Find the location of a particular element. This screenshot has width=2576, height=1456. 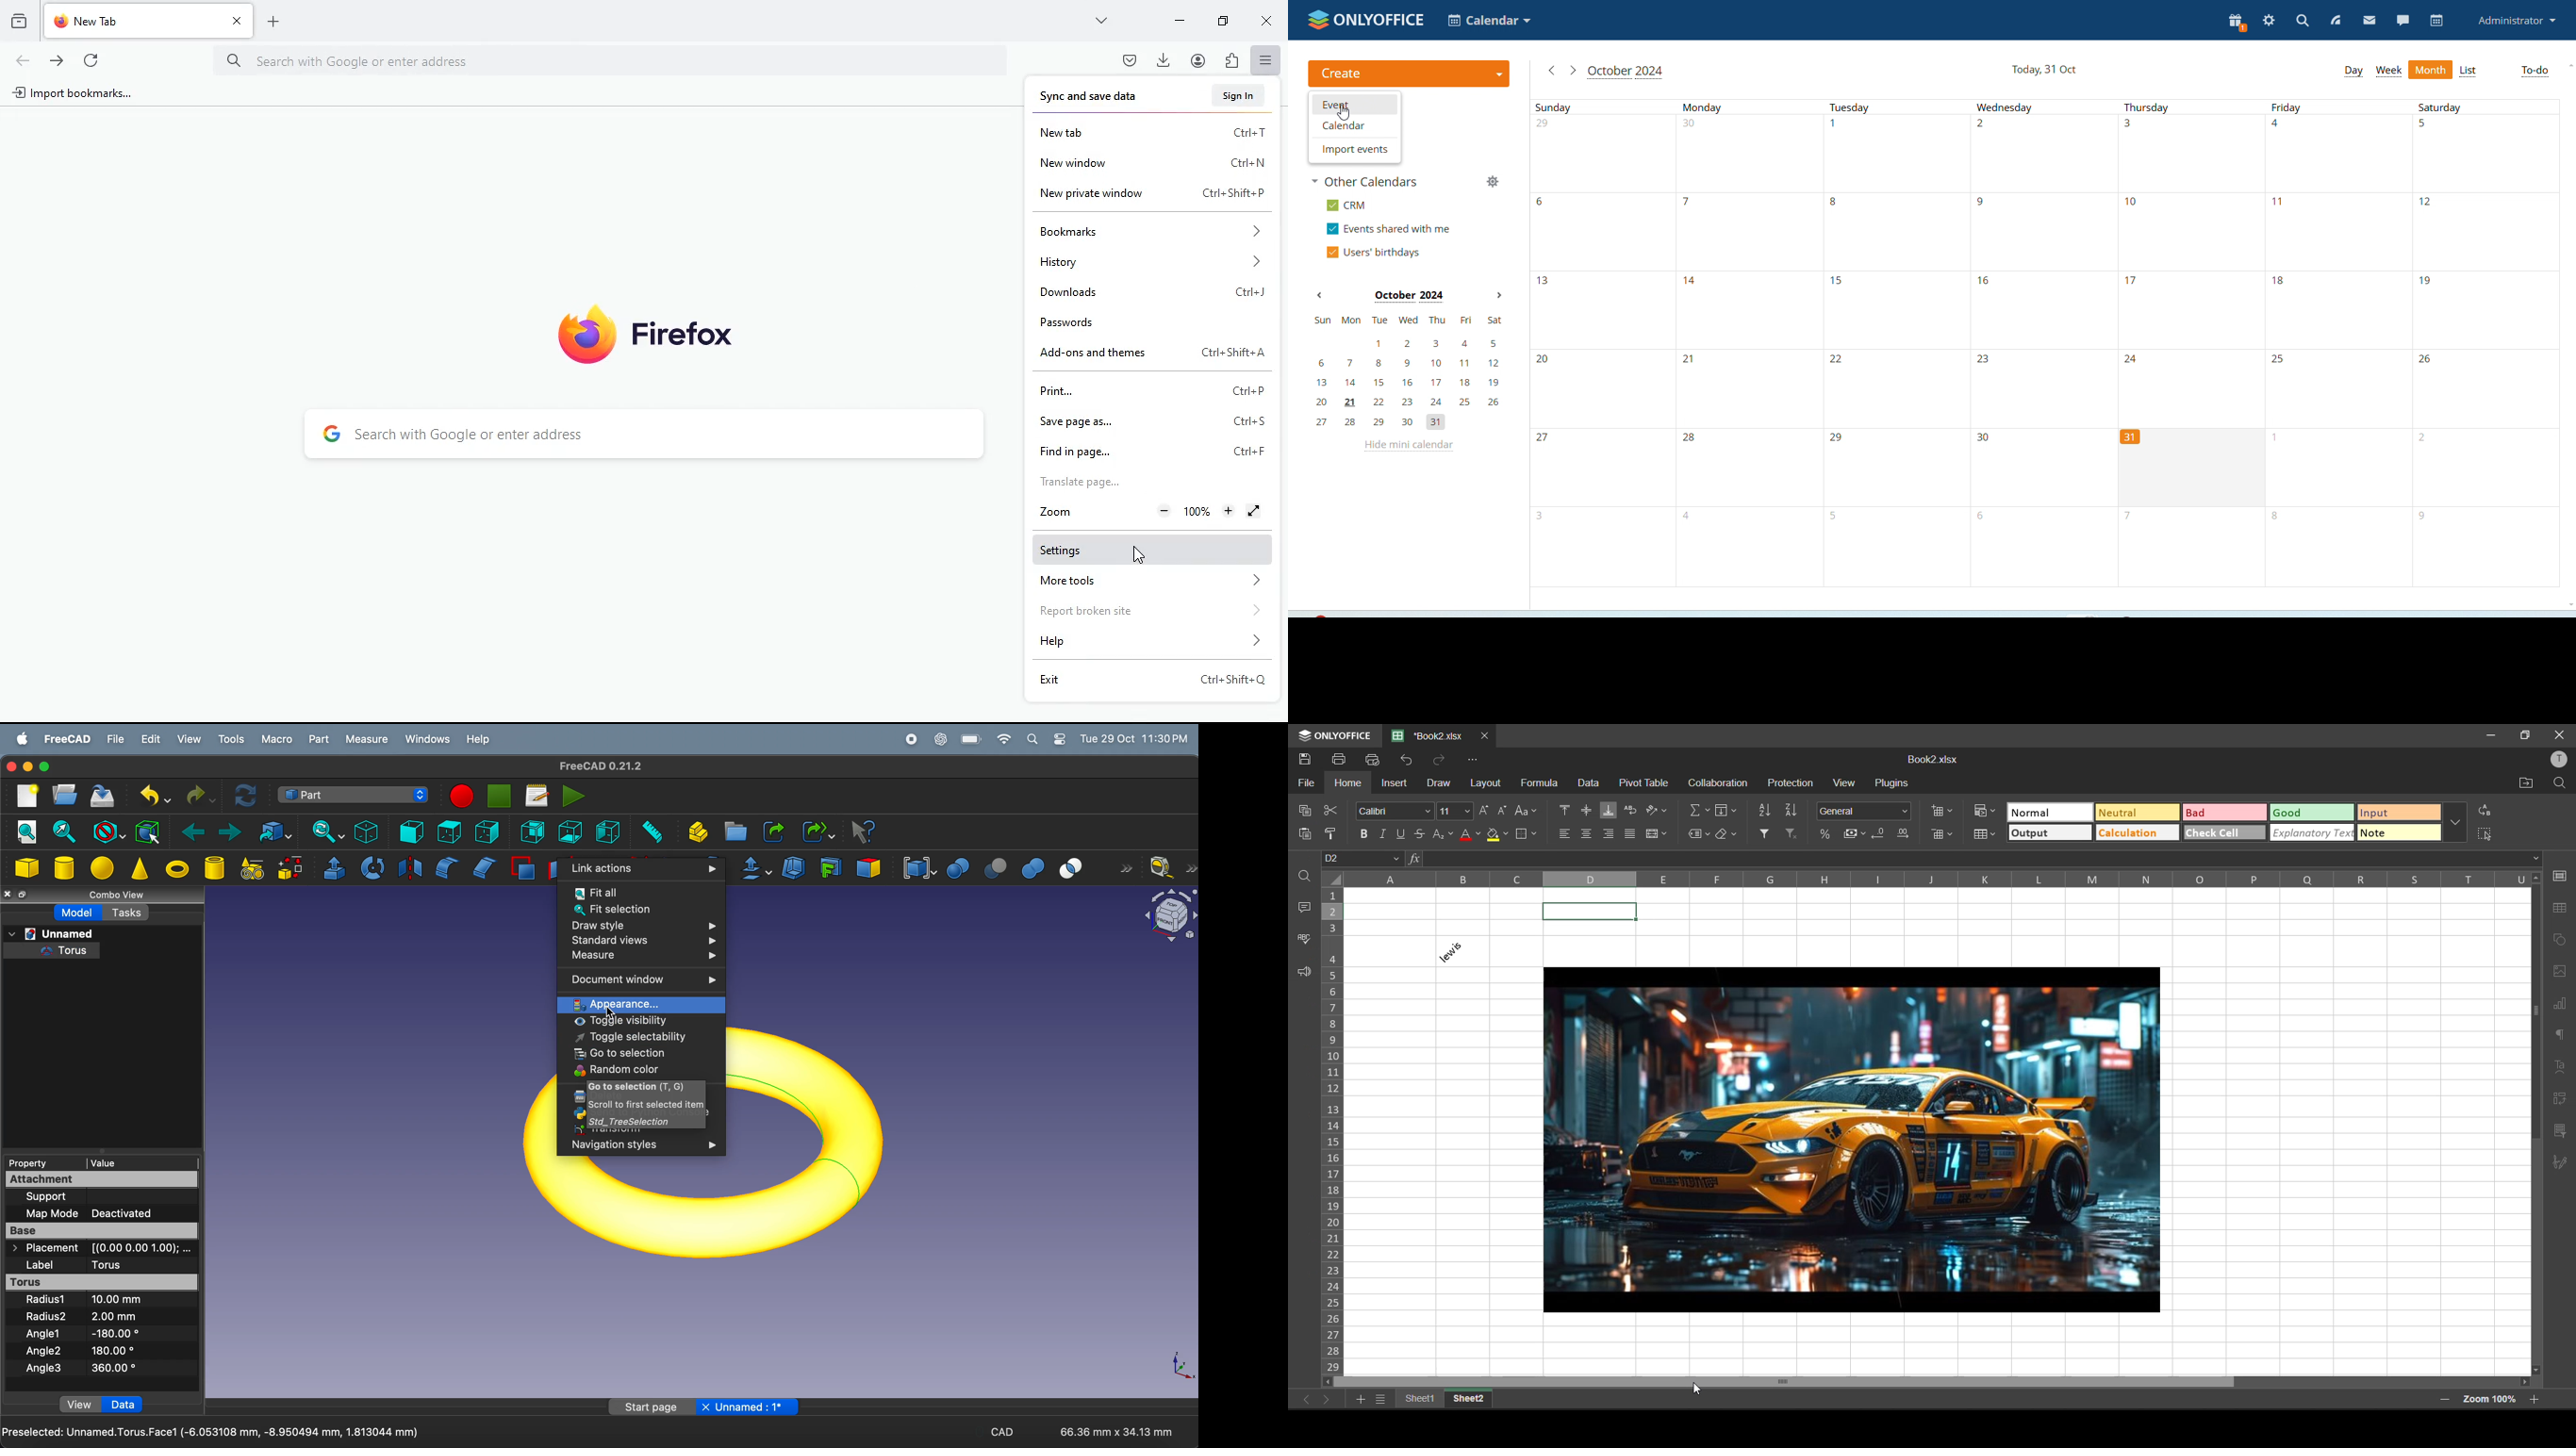

Angle 2 is located at coordinates (45, 1352).